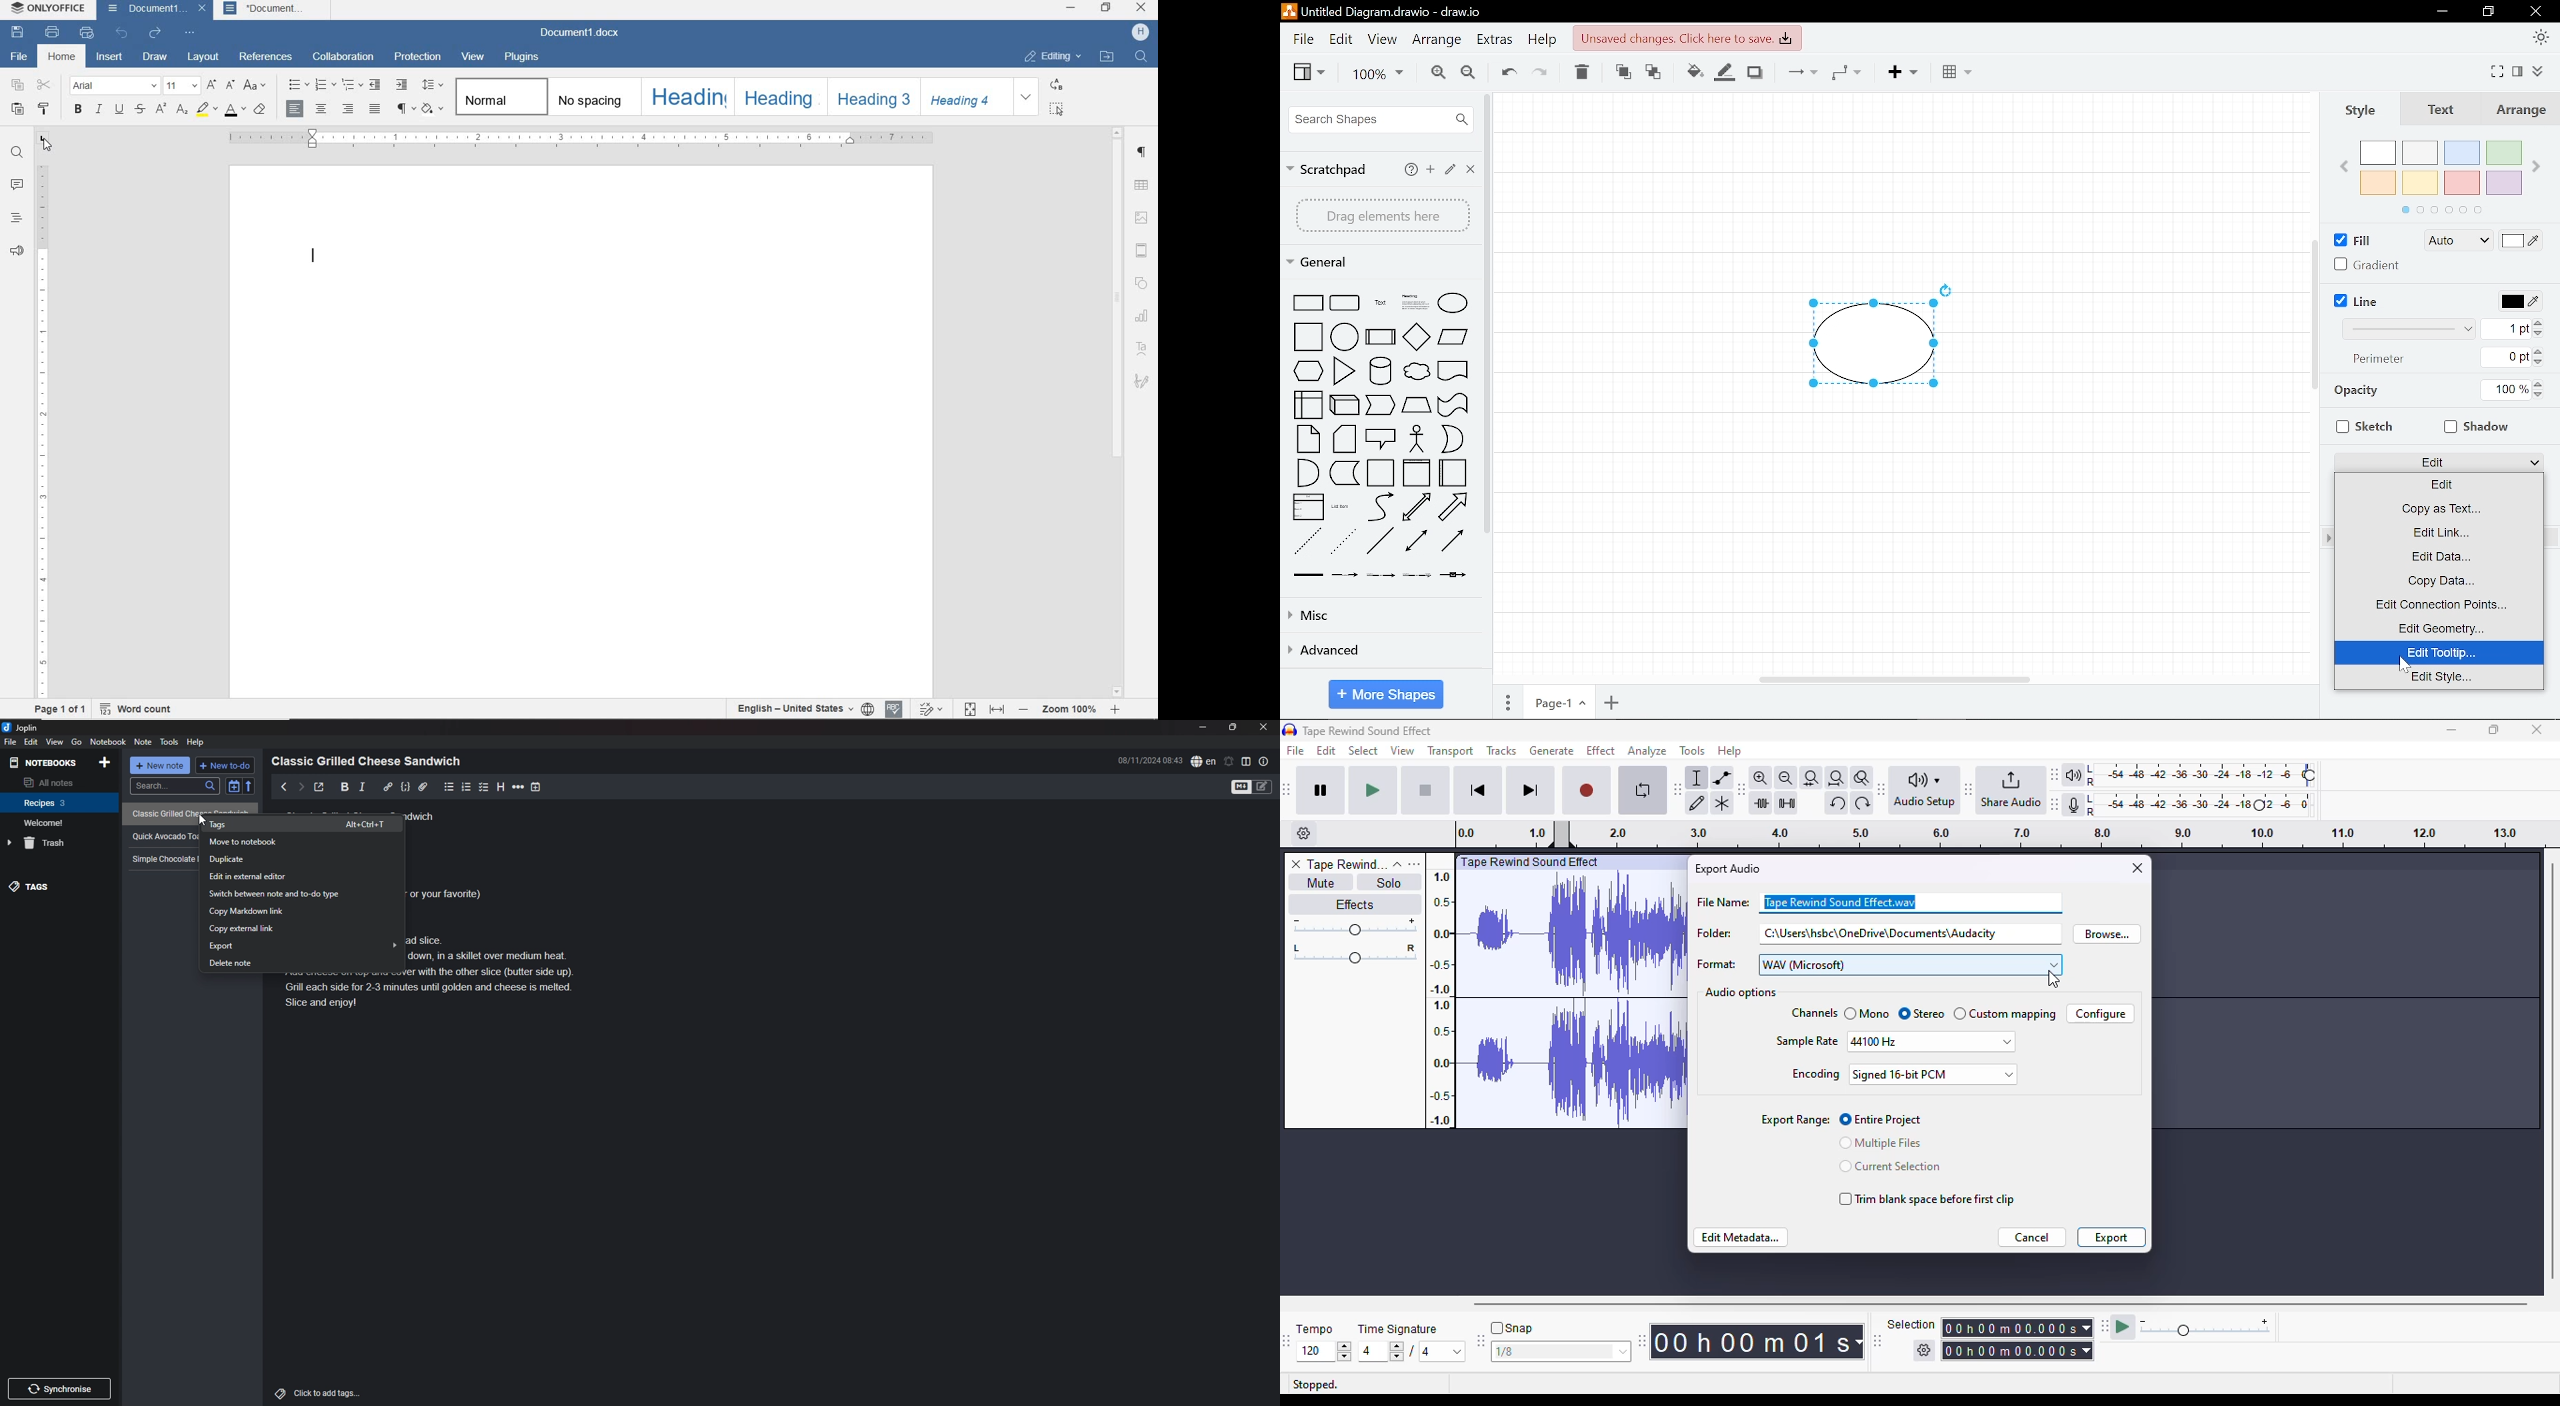 This screenshot has height=1428, width=2576. Describe the element at coordinates (43, 85) in the screenshot. I see `CUT` at that location.